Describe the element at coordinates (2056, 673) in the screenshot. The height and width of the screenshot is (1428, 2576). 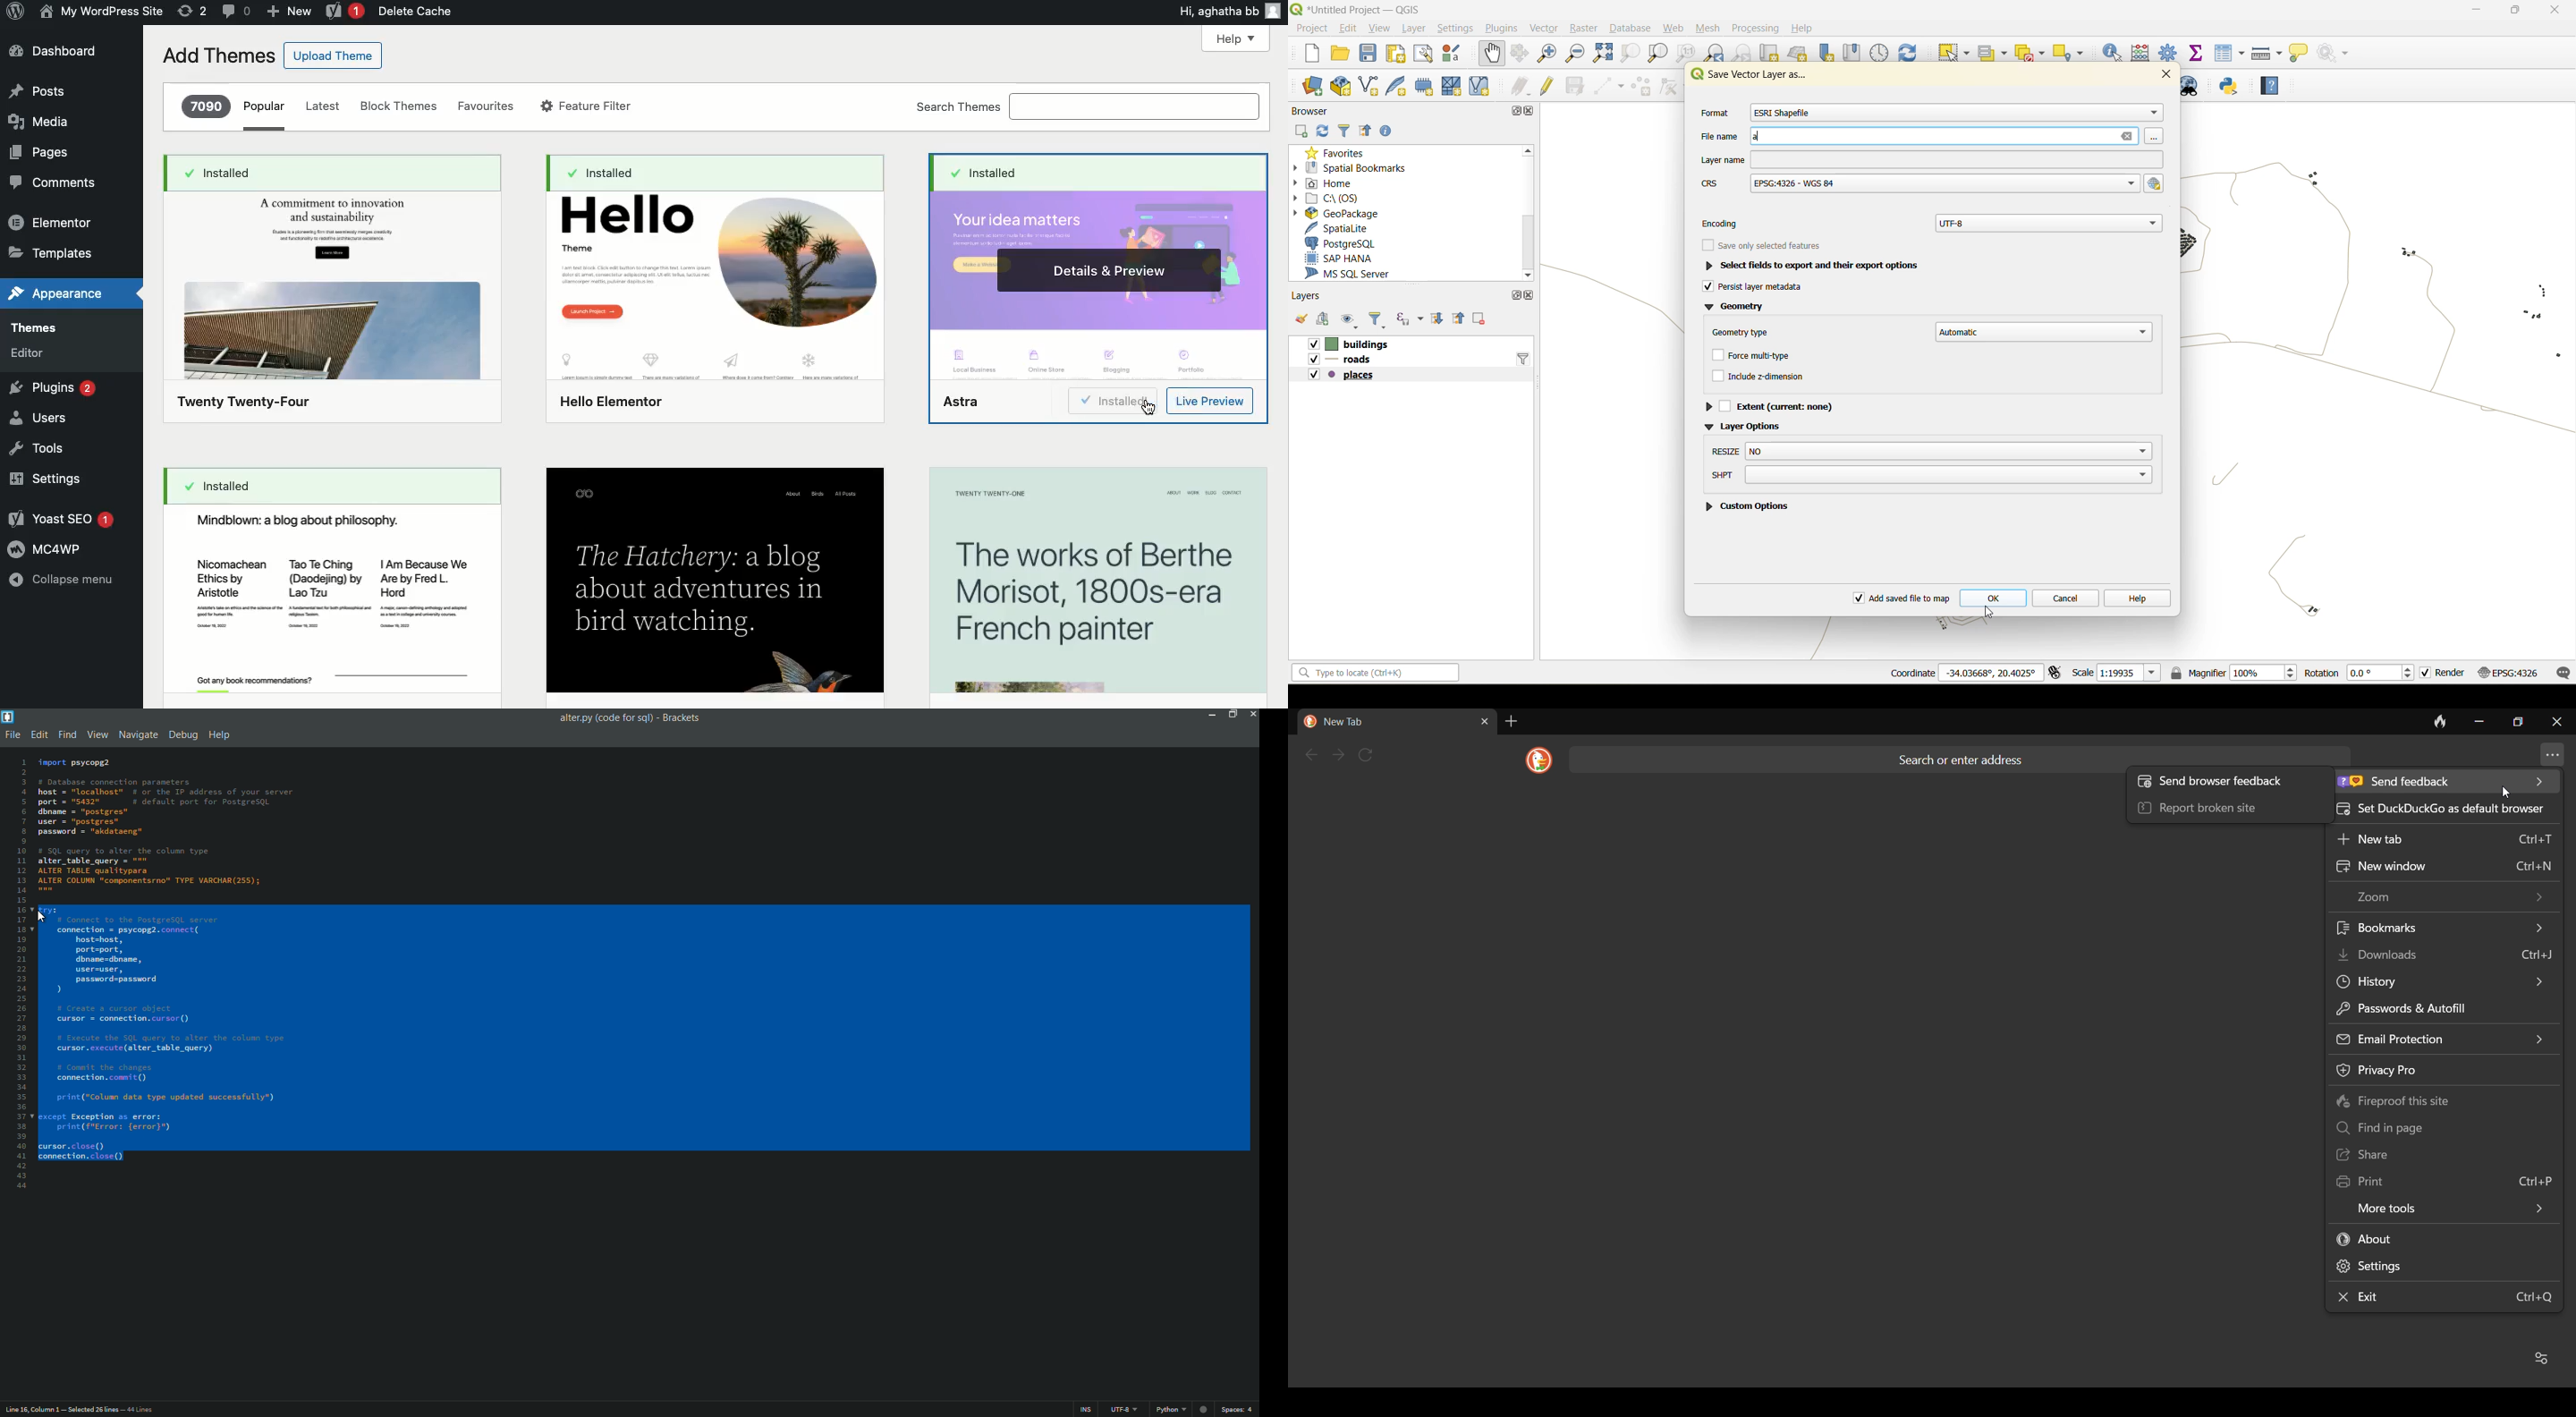
I see `toggle extents` at that location.